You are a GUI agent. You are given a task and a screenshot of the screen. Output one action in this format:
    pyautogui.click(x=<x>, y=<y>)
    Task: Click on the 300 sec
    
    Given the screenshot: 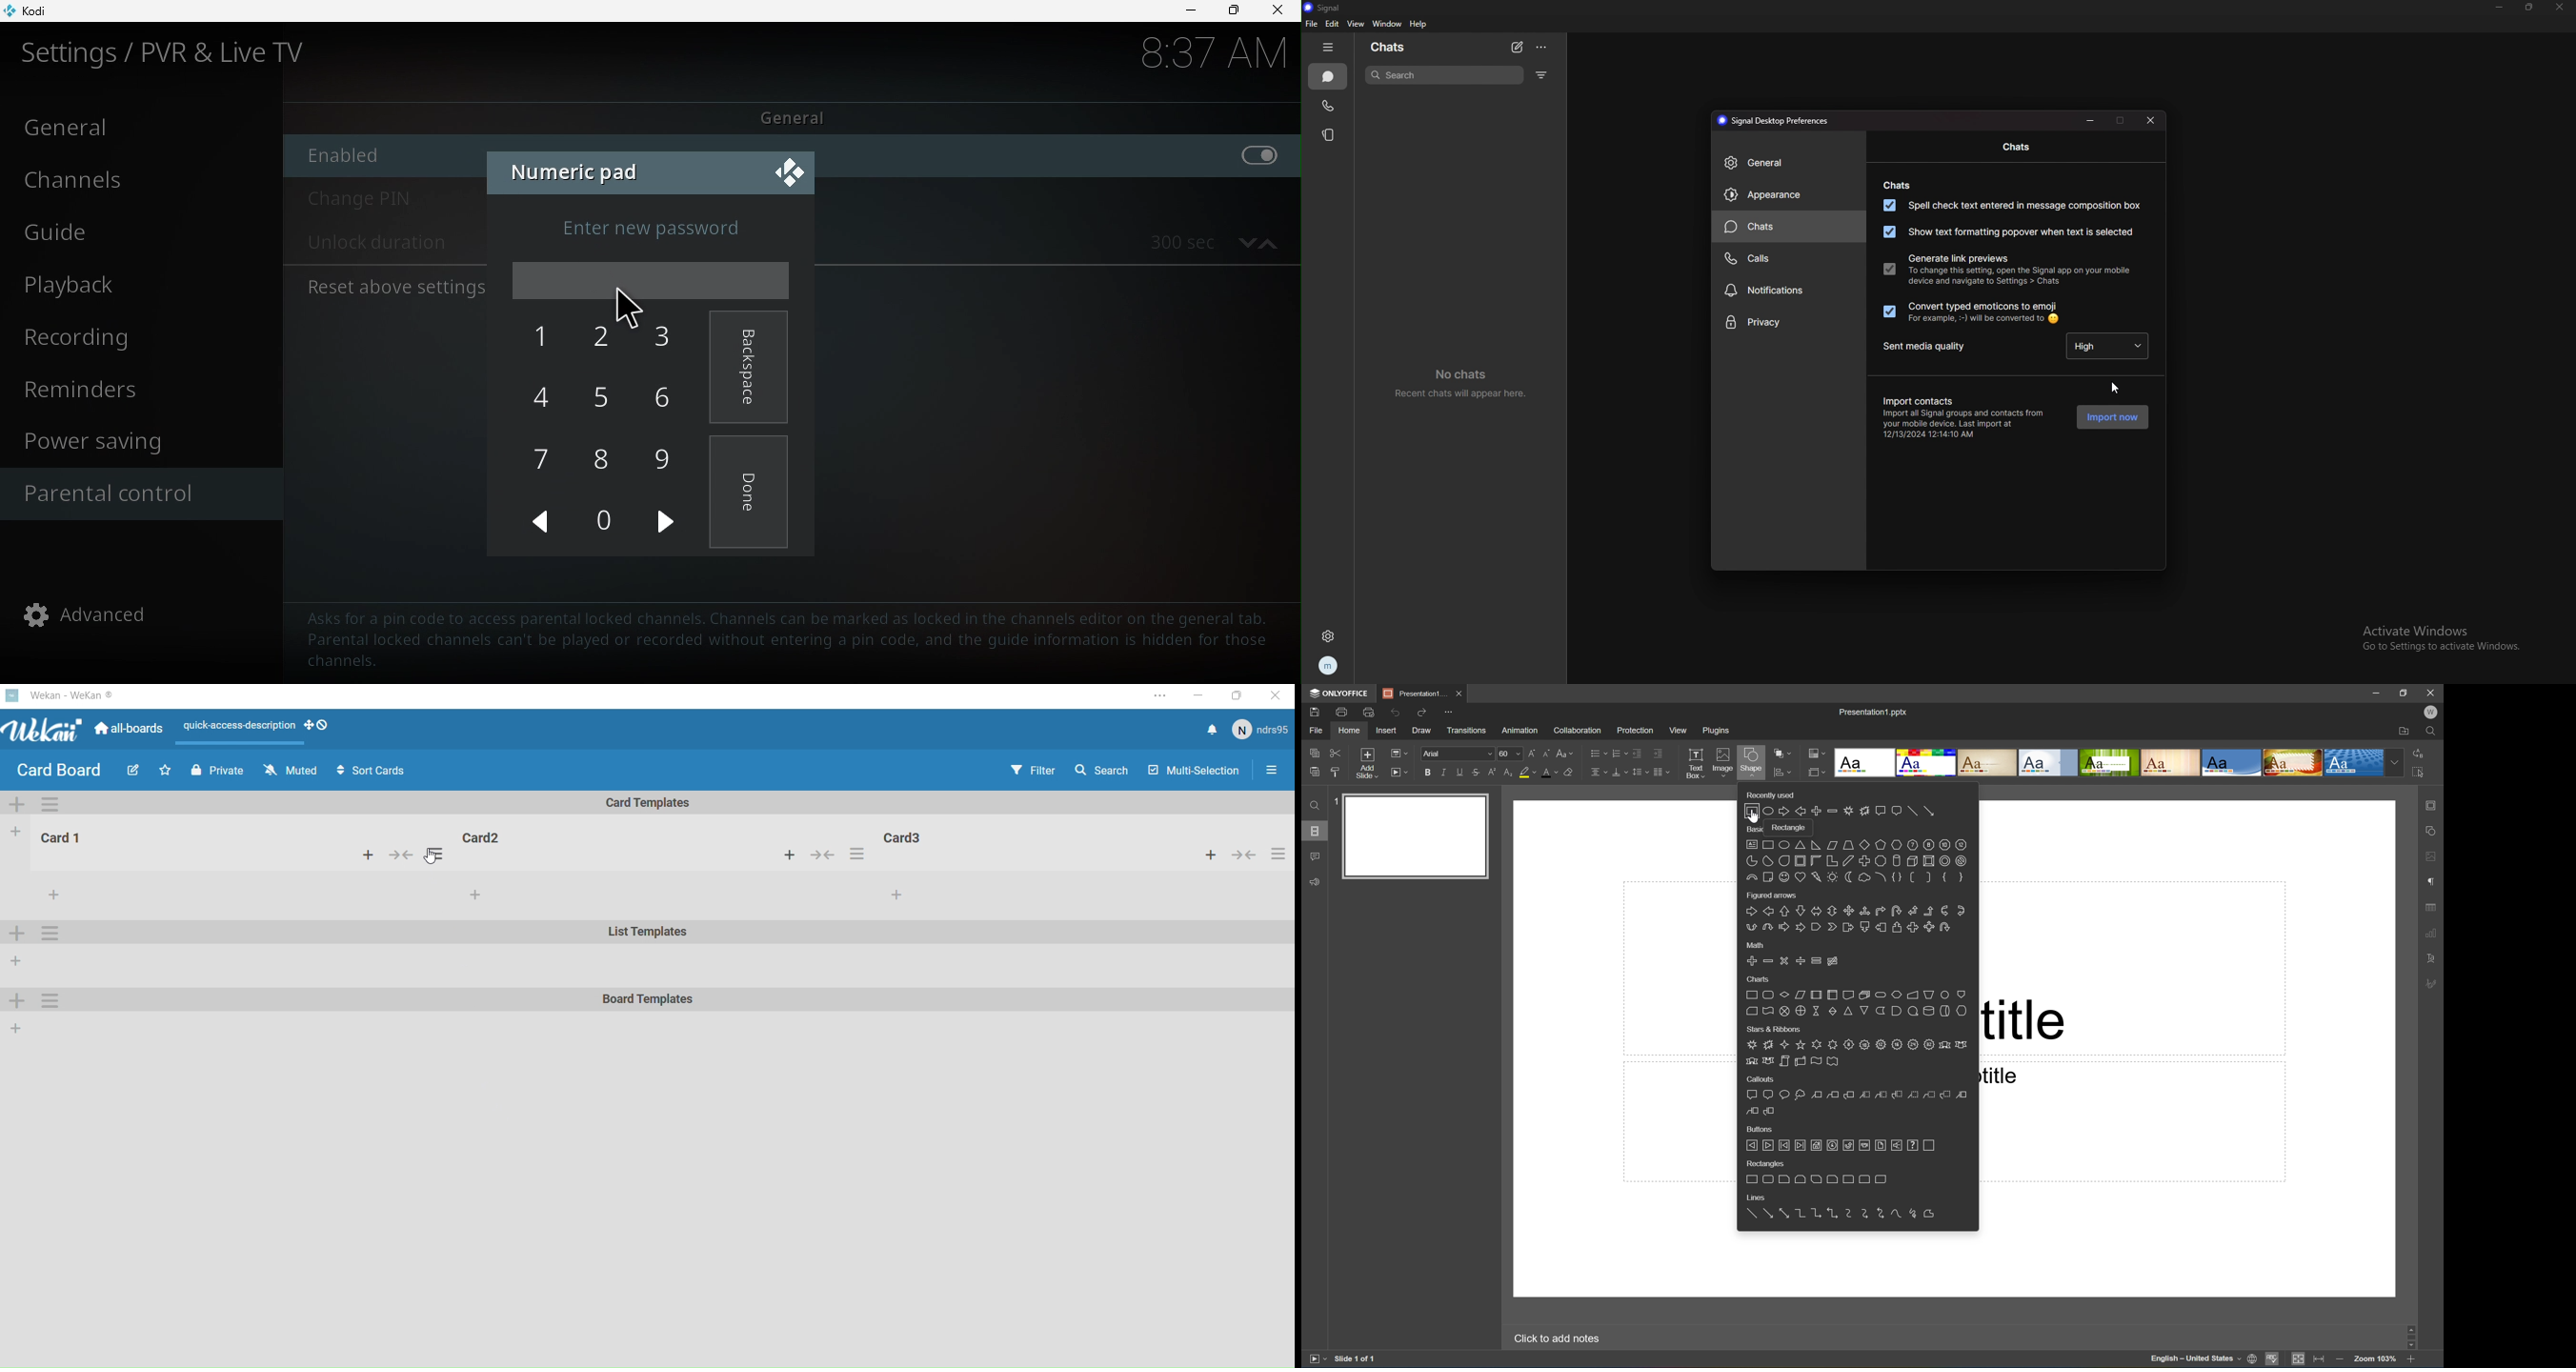 What is the action you would take?
    pyautogui.click(x=1171, y=242)
    